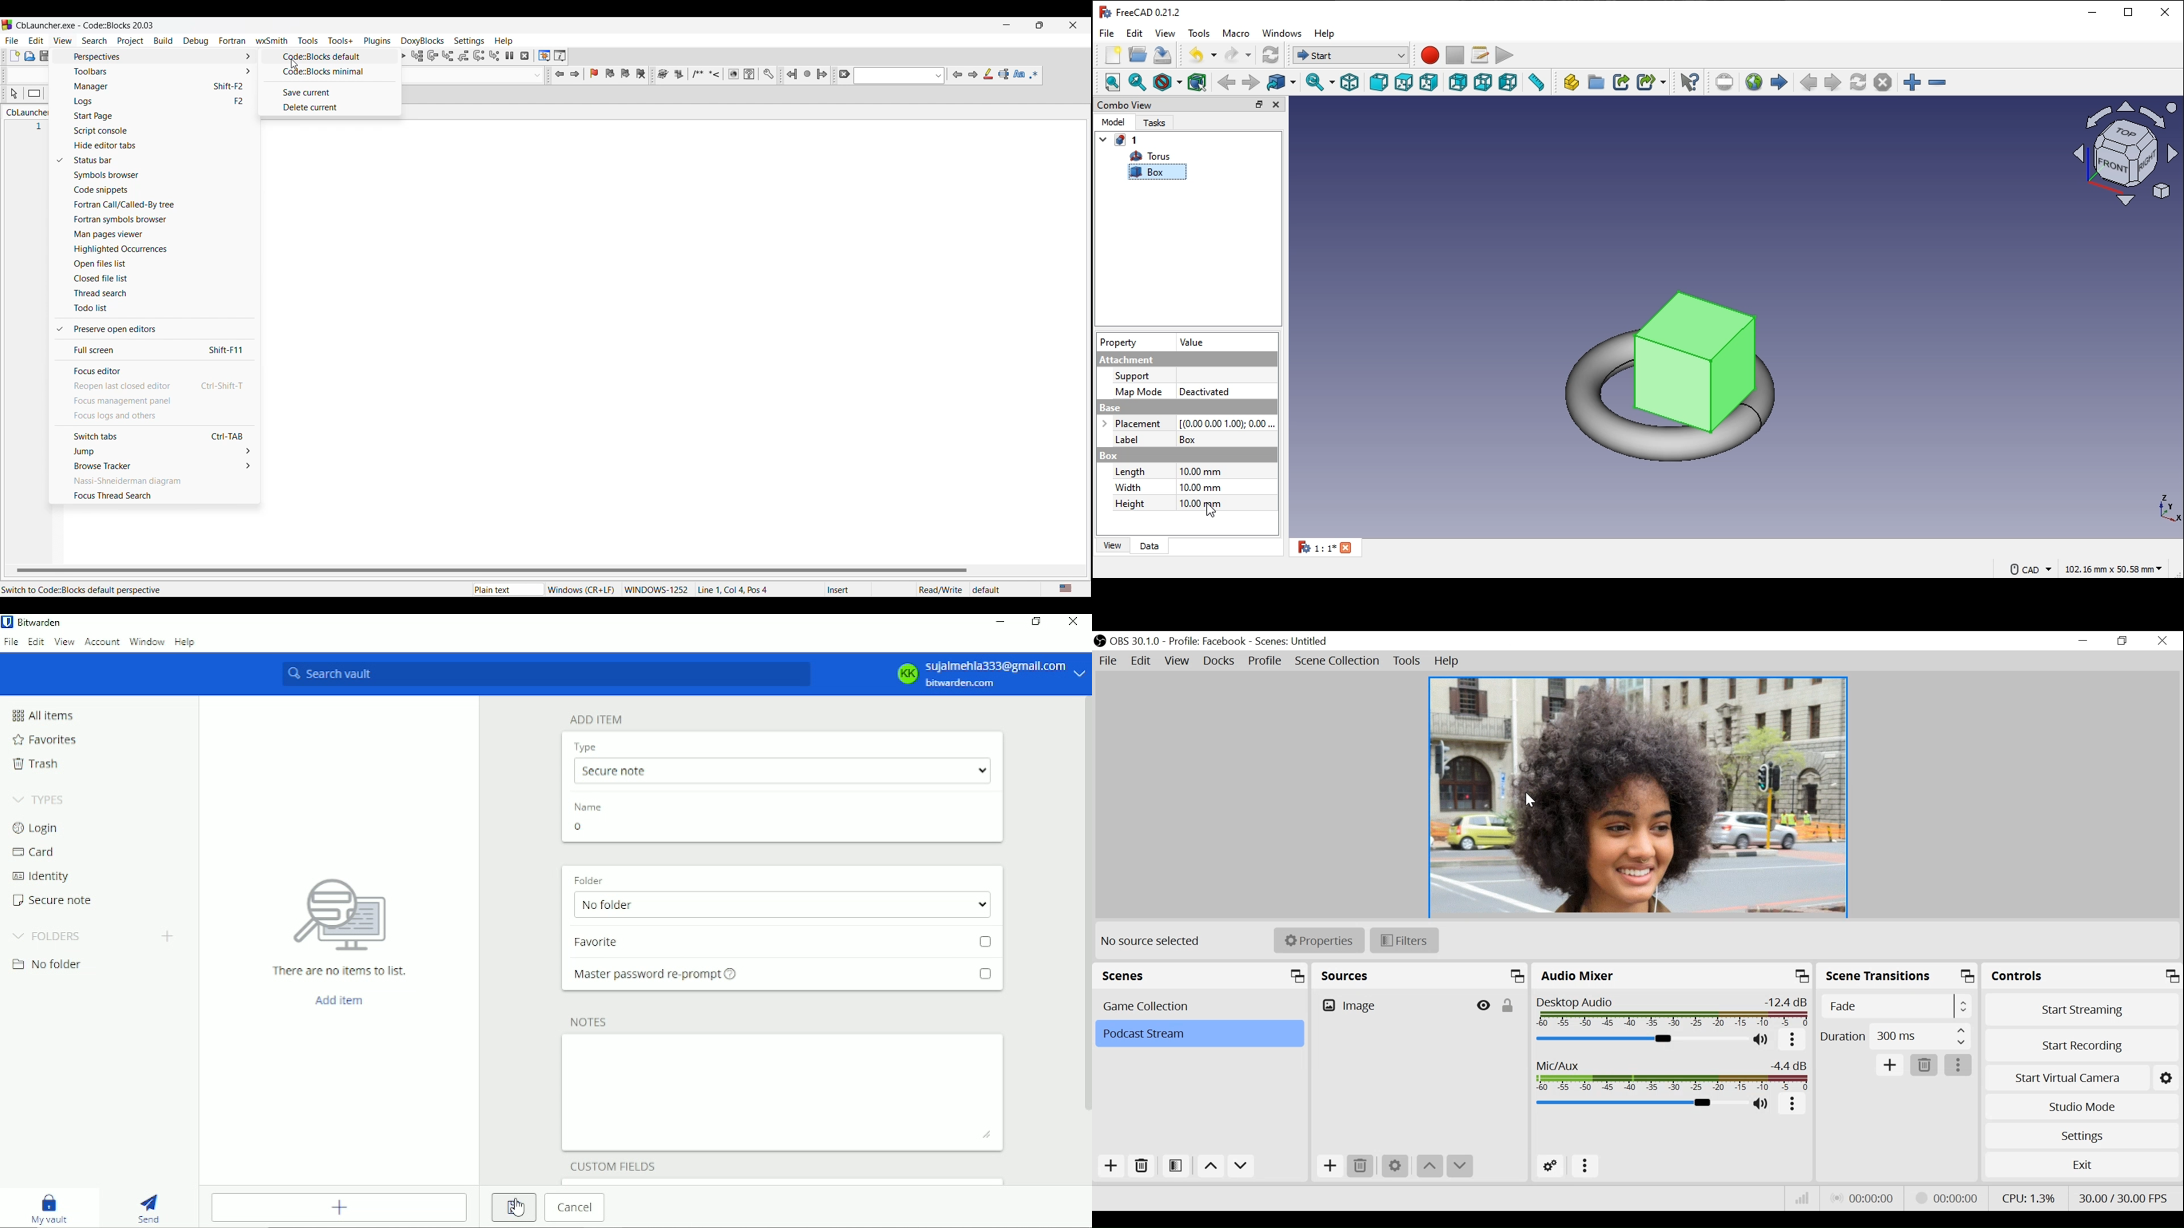  Describe the element at coordinates (492, 570) in the screenshot. I see `Horizontal slide bar` at that location.